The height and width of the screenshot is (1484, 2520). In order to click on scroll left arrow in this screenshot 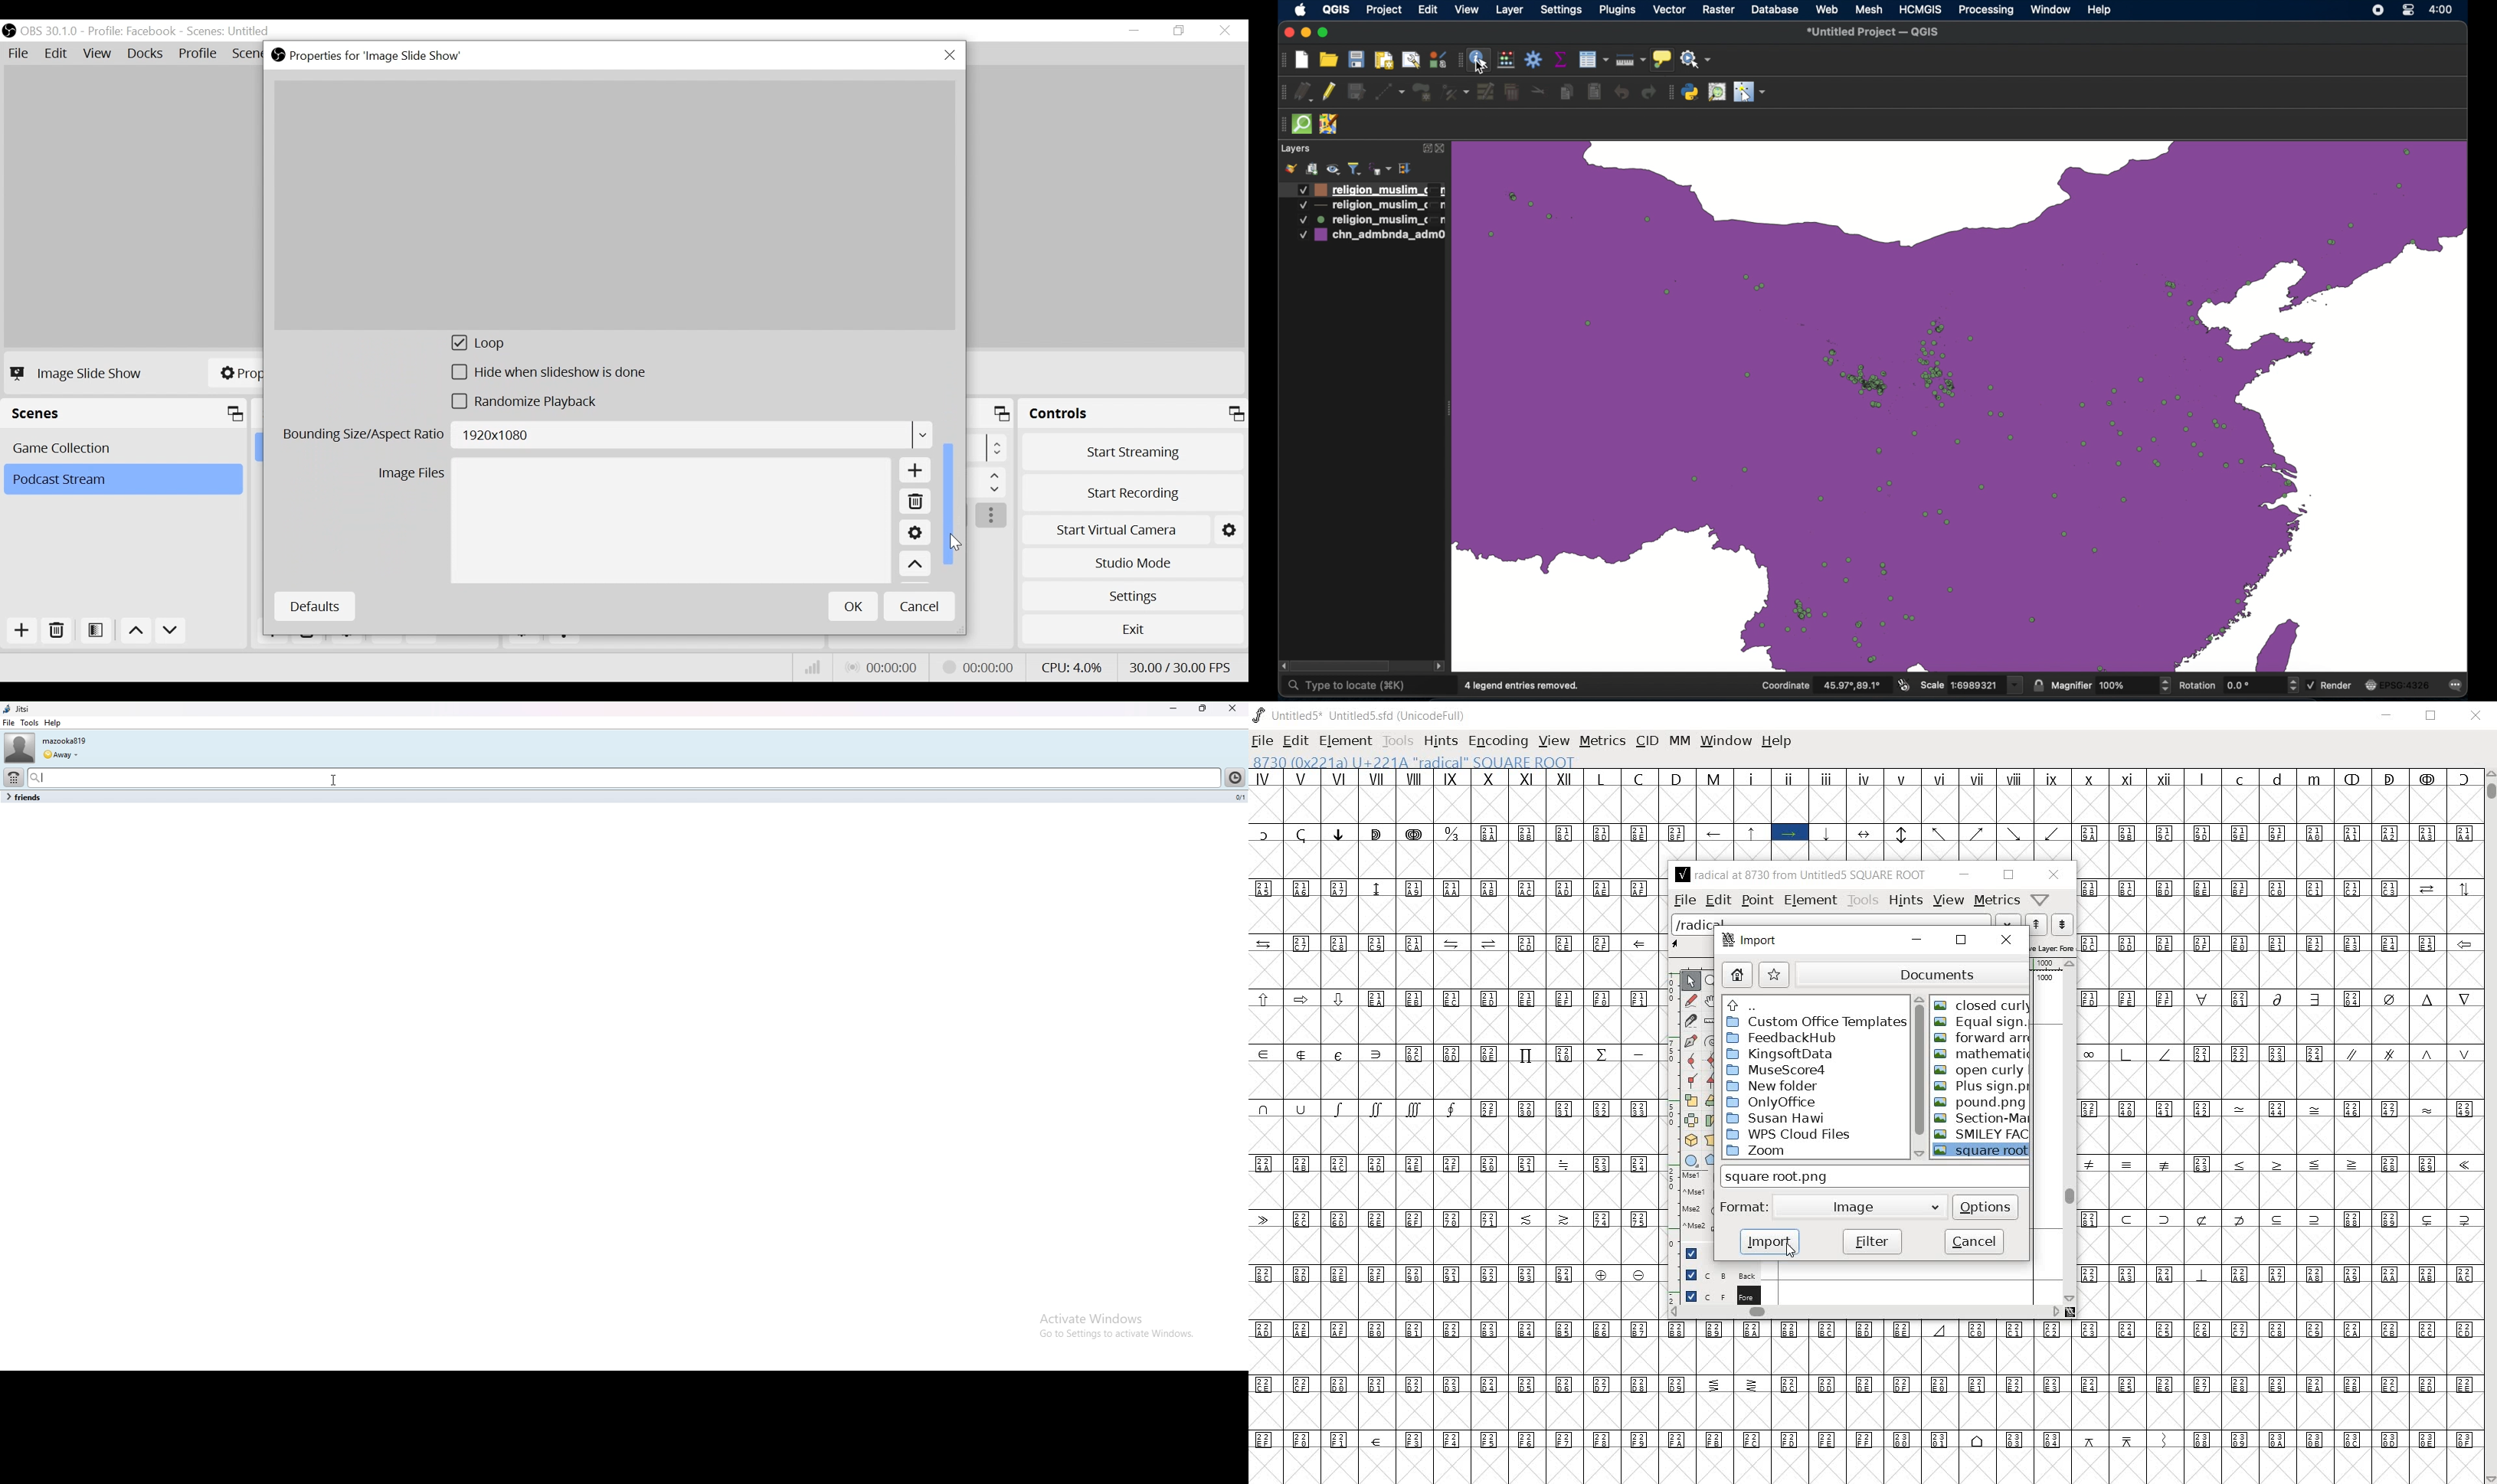, I will do `click(1280, 666)`.